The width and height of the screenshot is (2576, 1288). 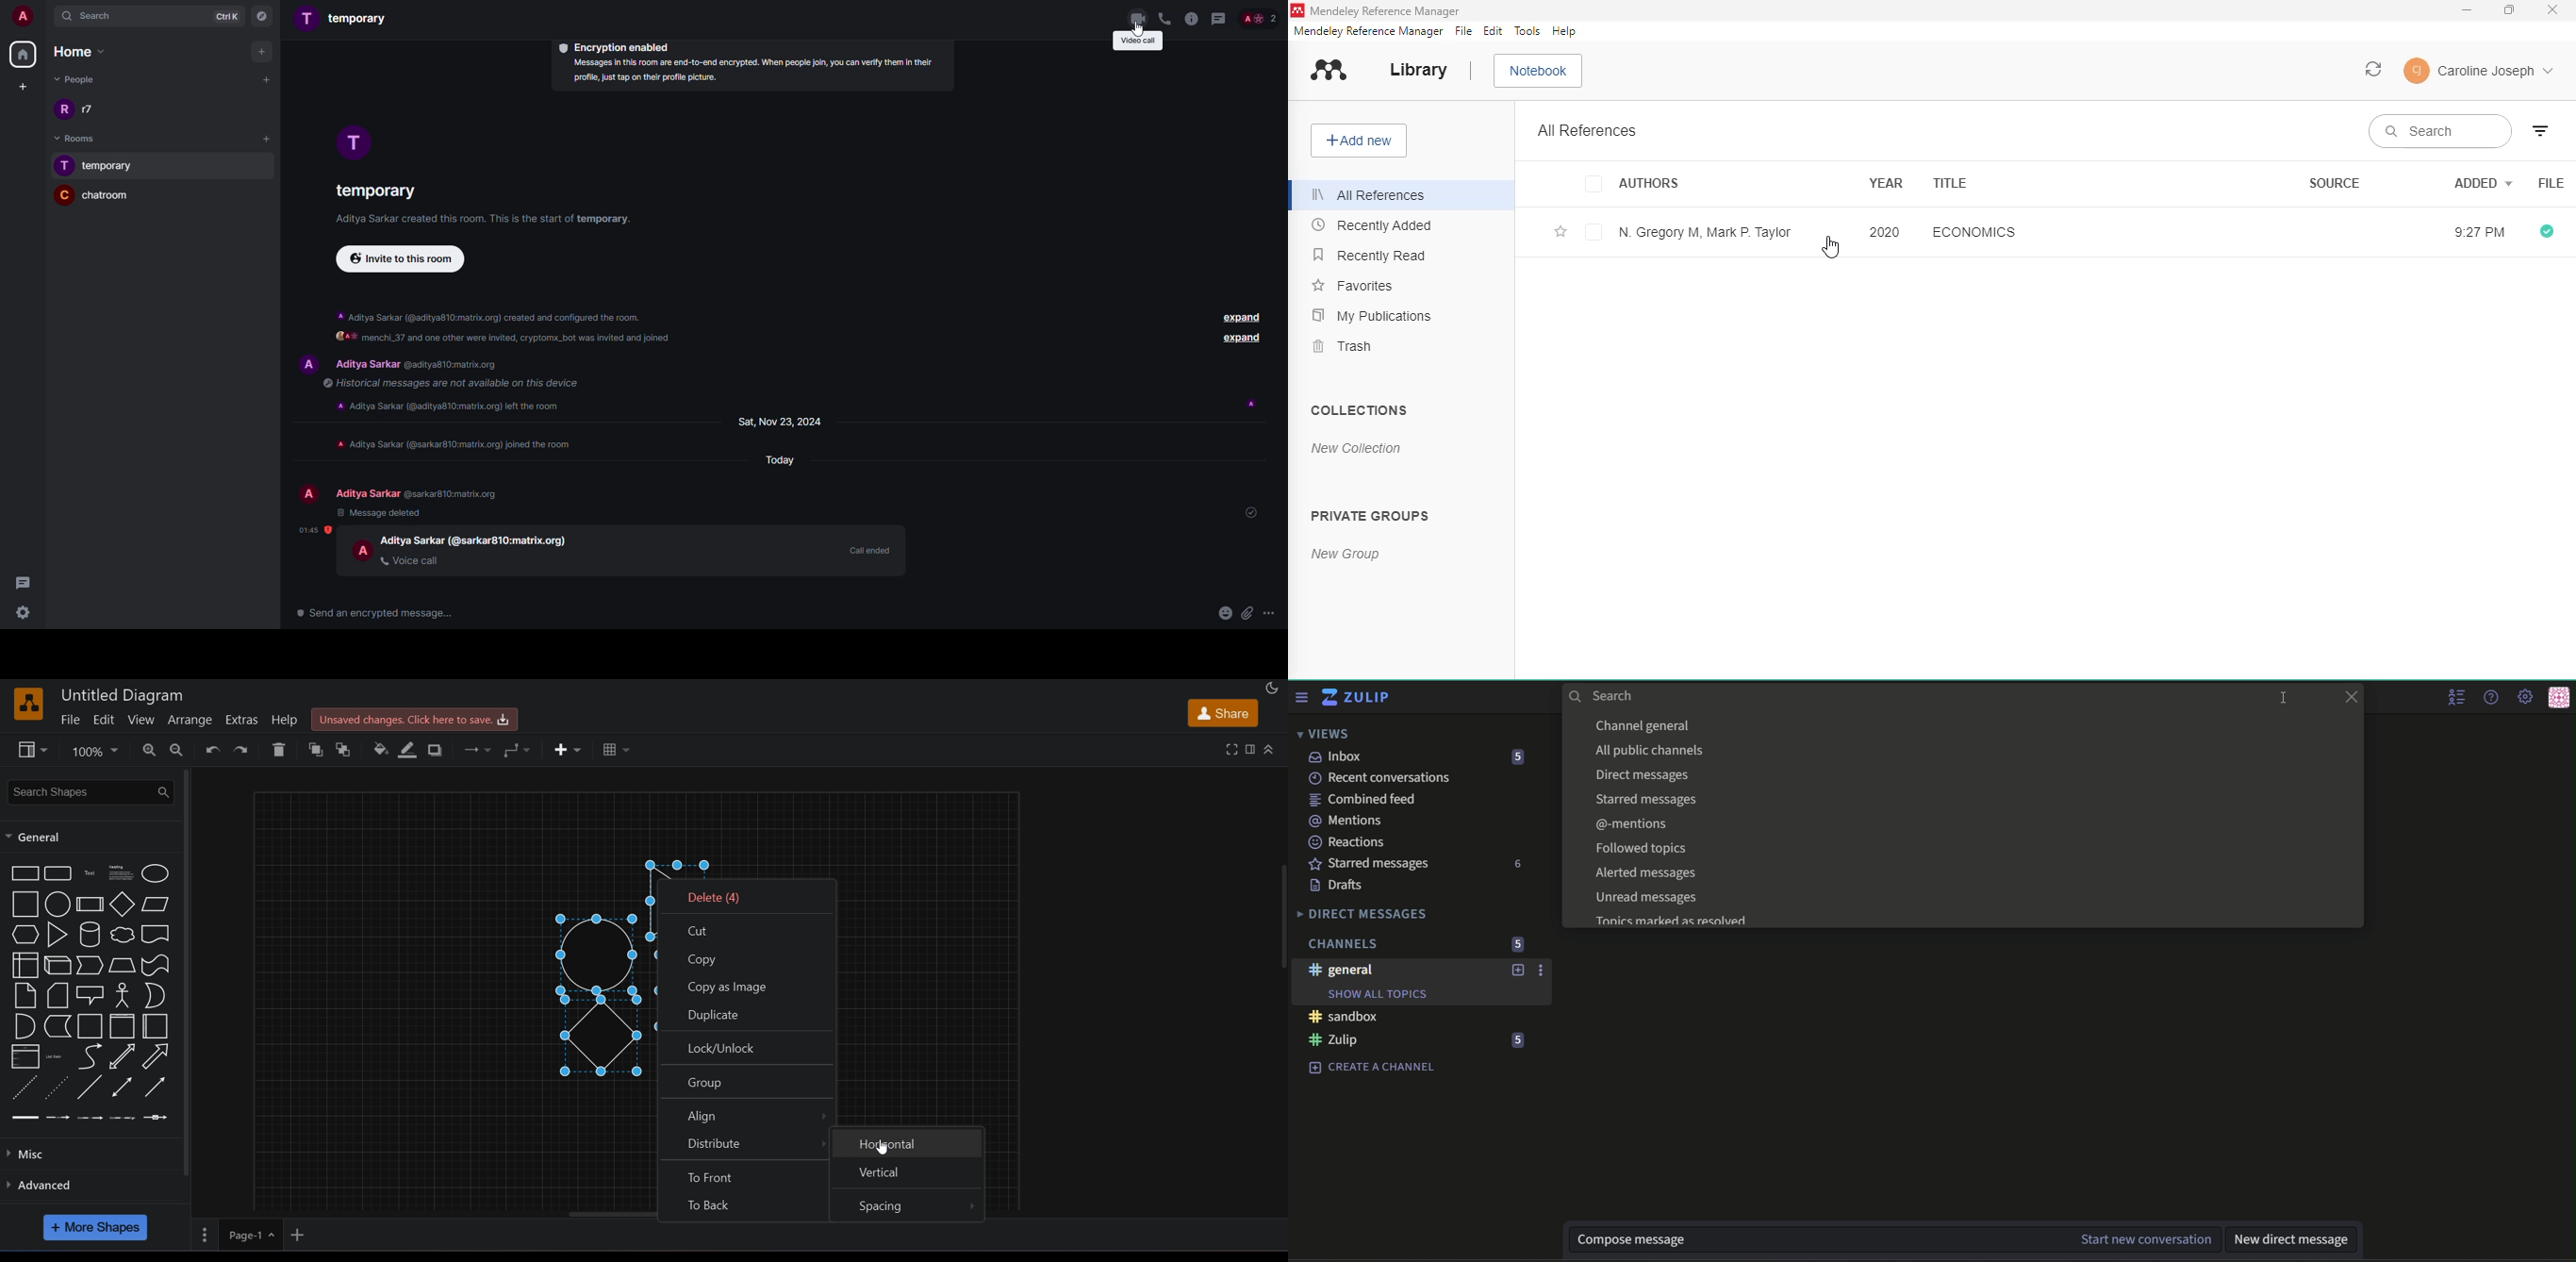 I want to click on share, so click(x=1222, y=713).